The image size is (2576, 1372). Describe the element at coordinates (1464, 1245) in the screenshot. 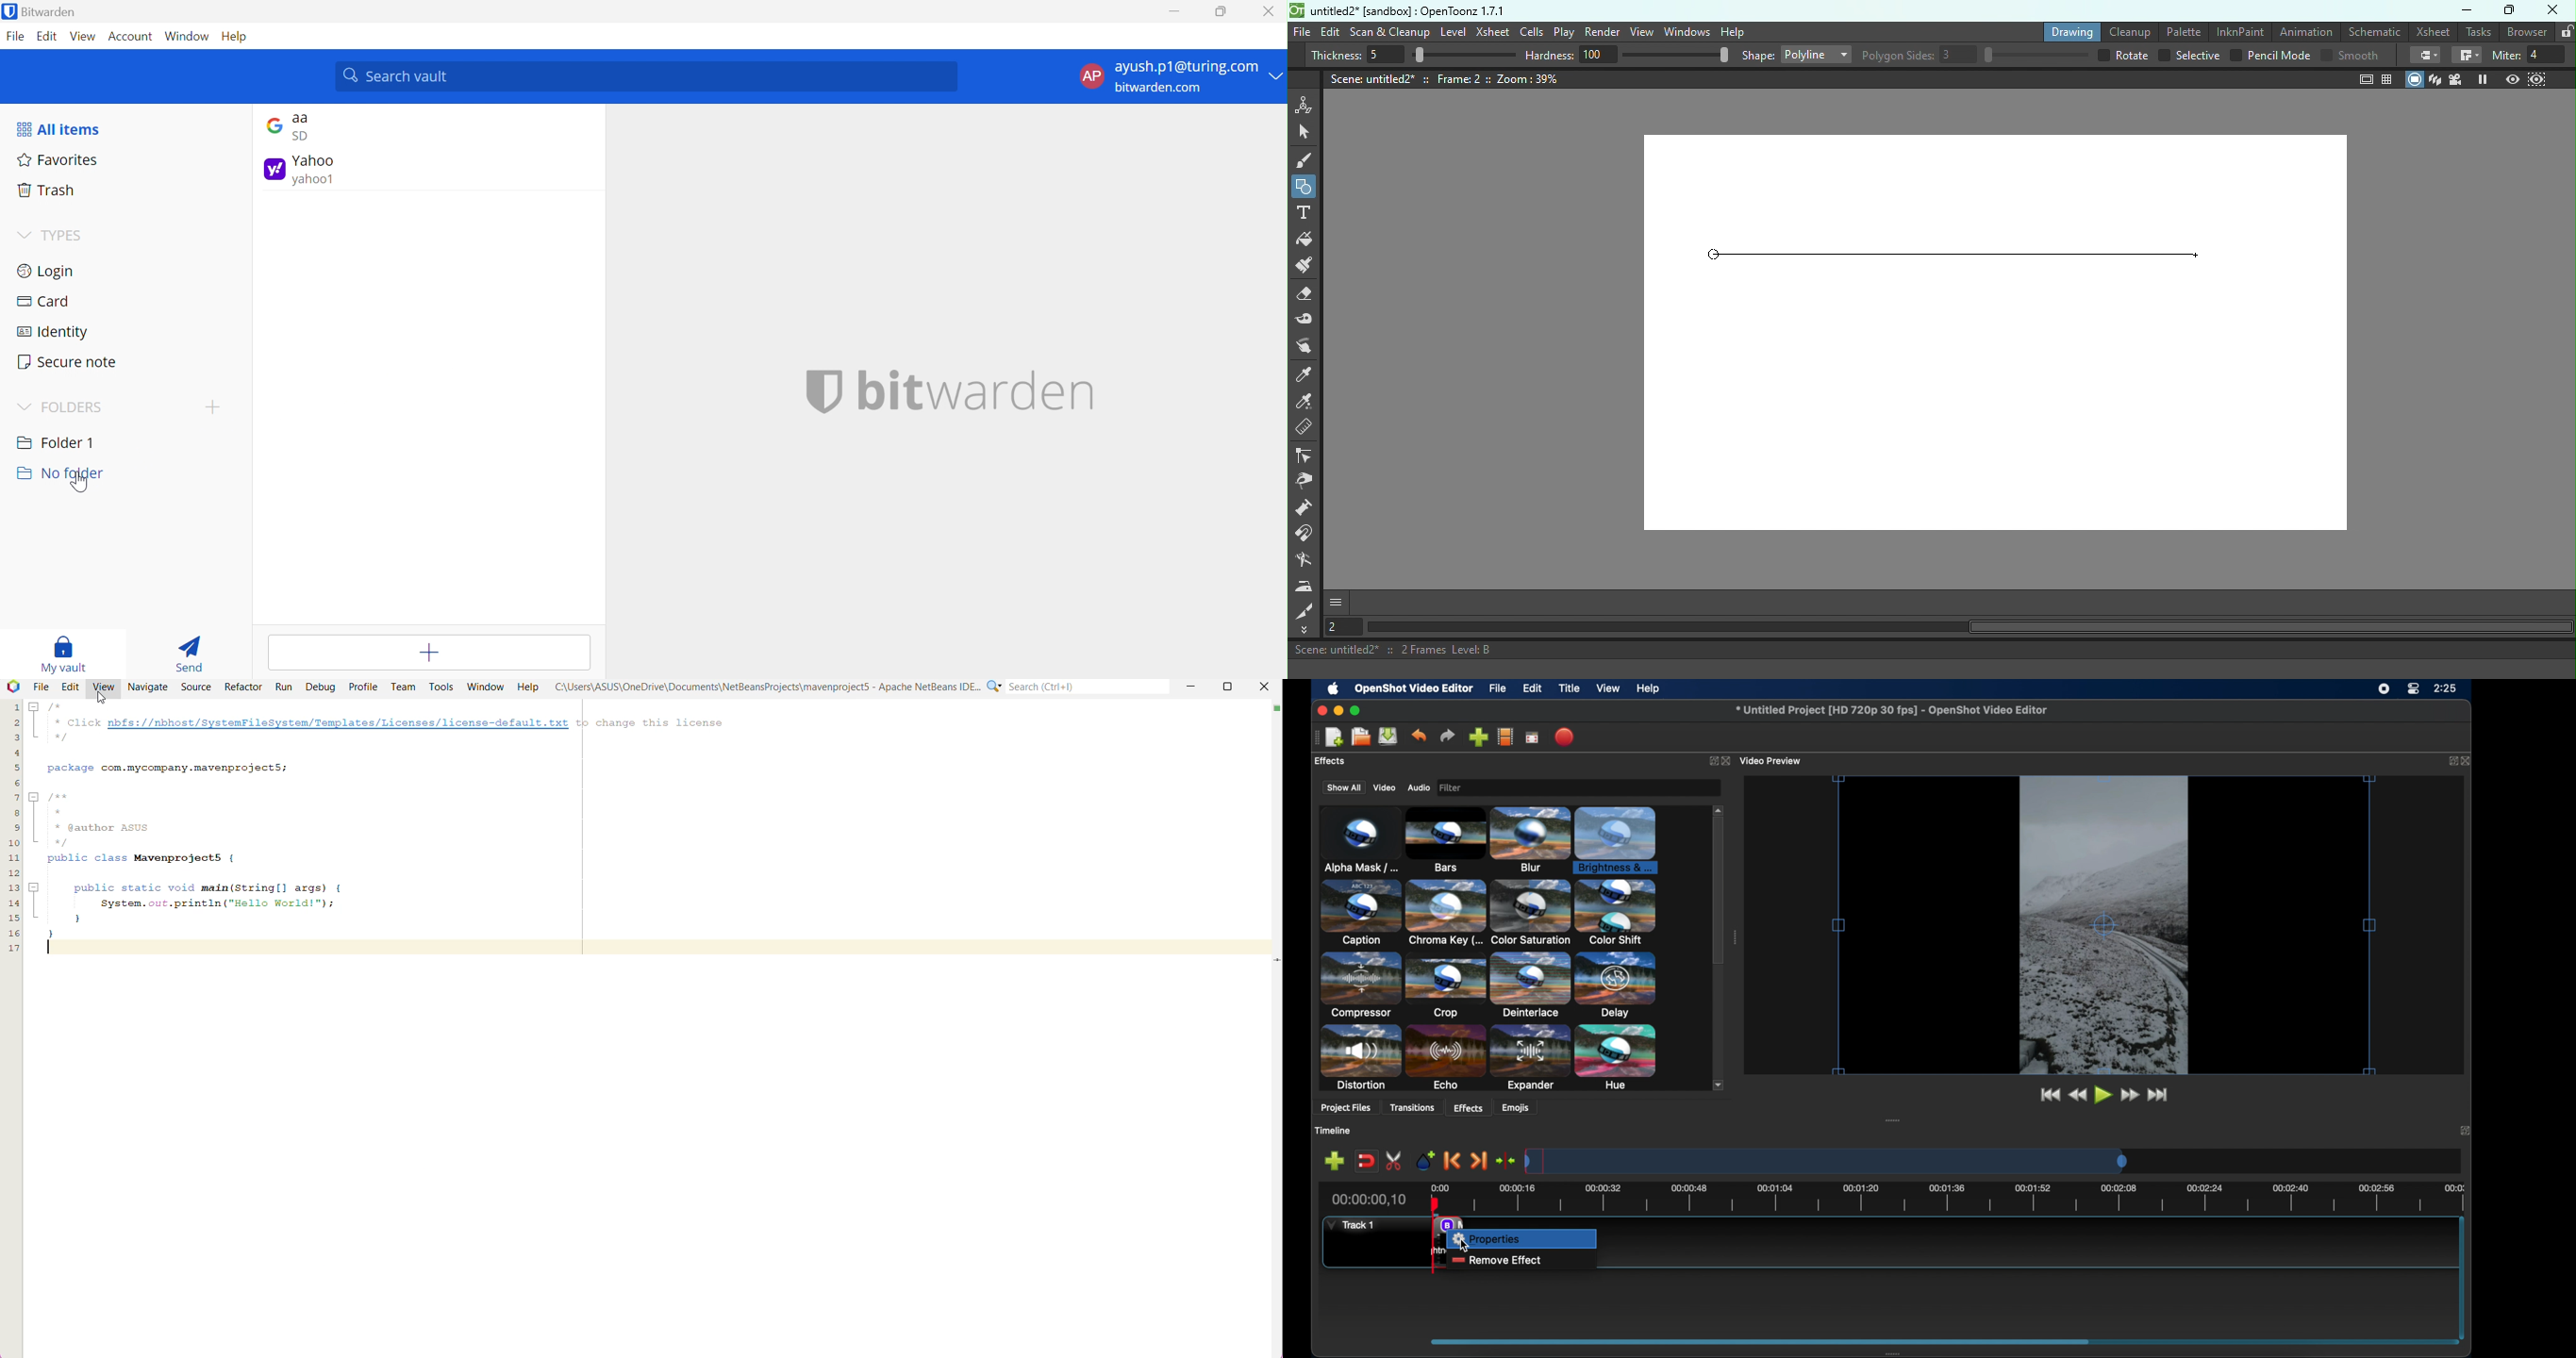

I see `cursor` at that location.